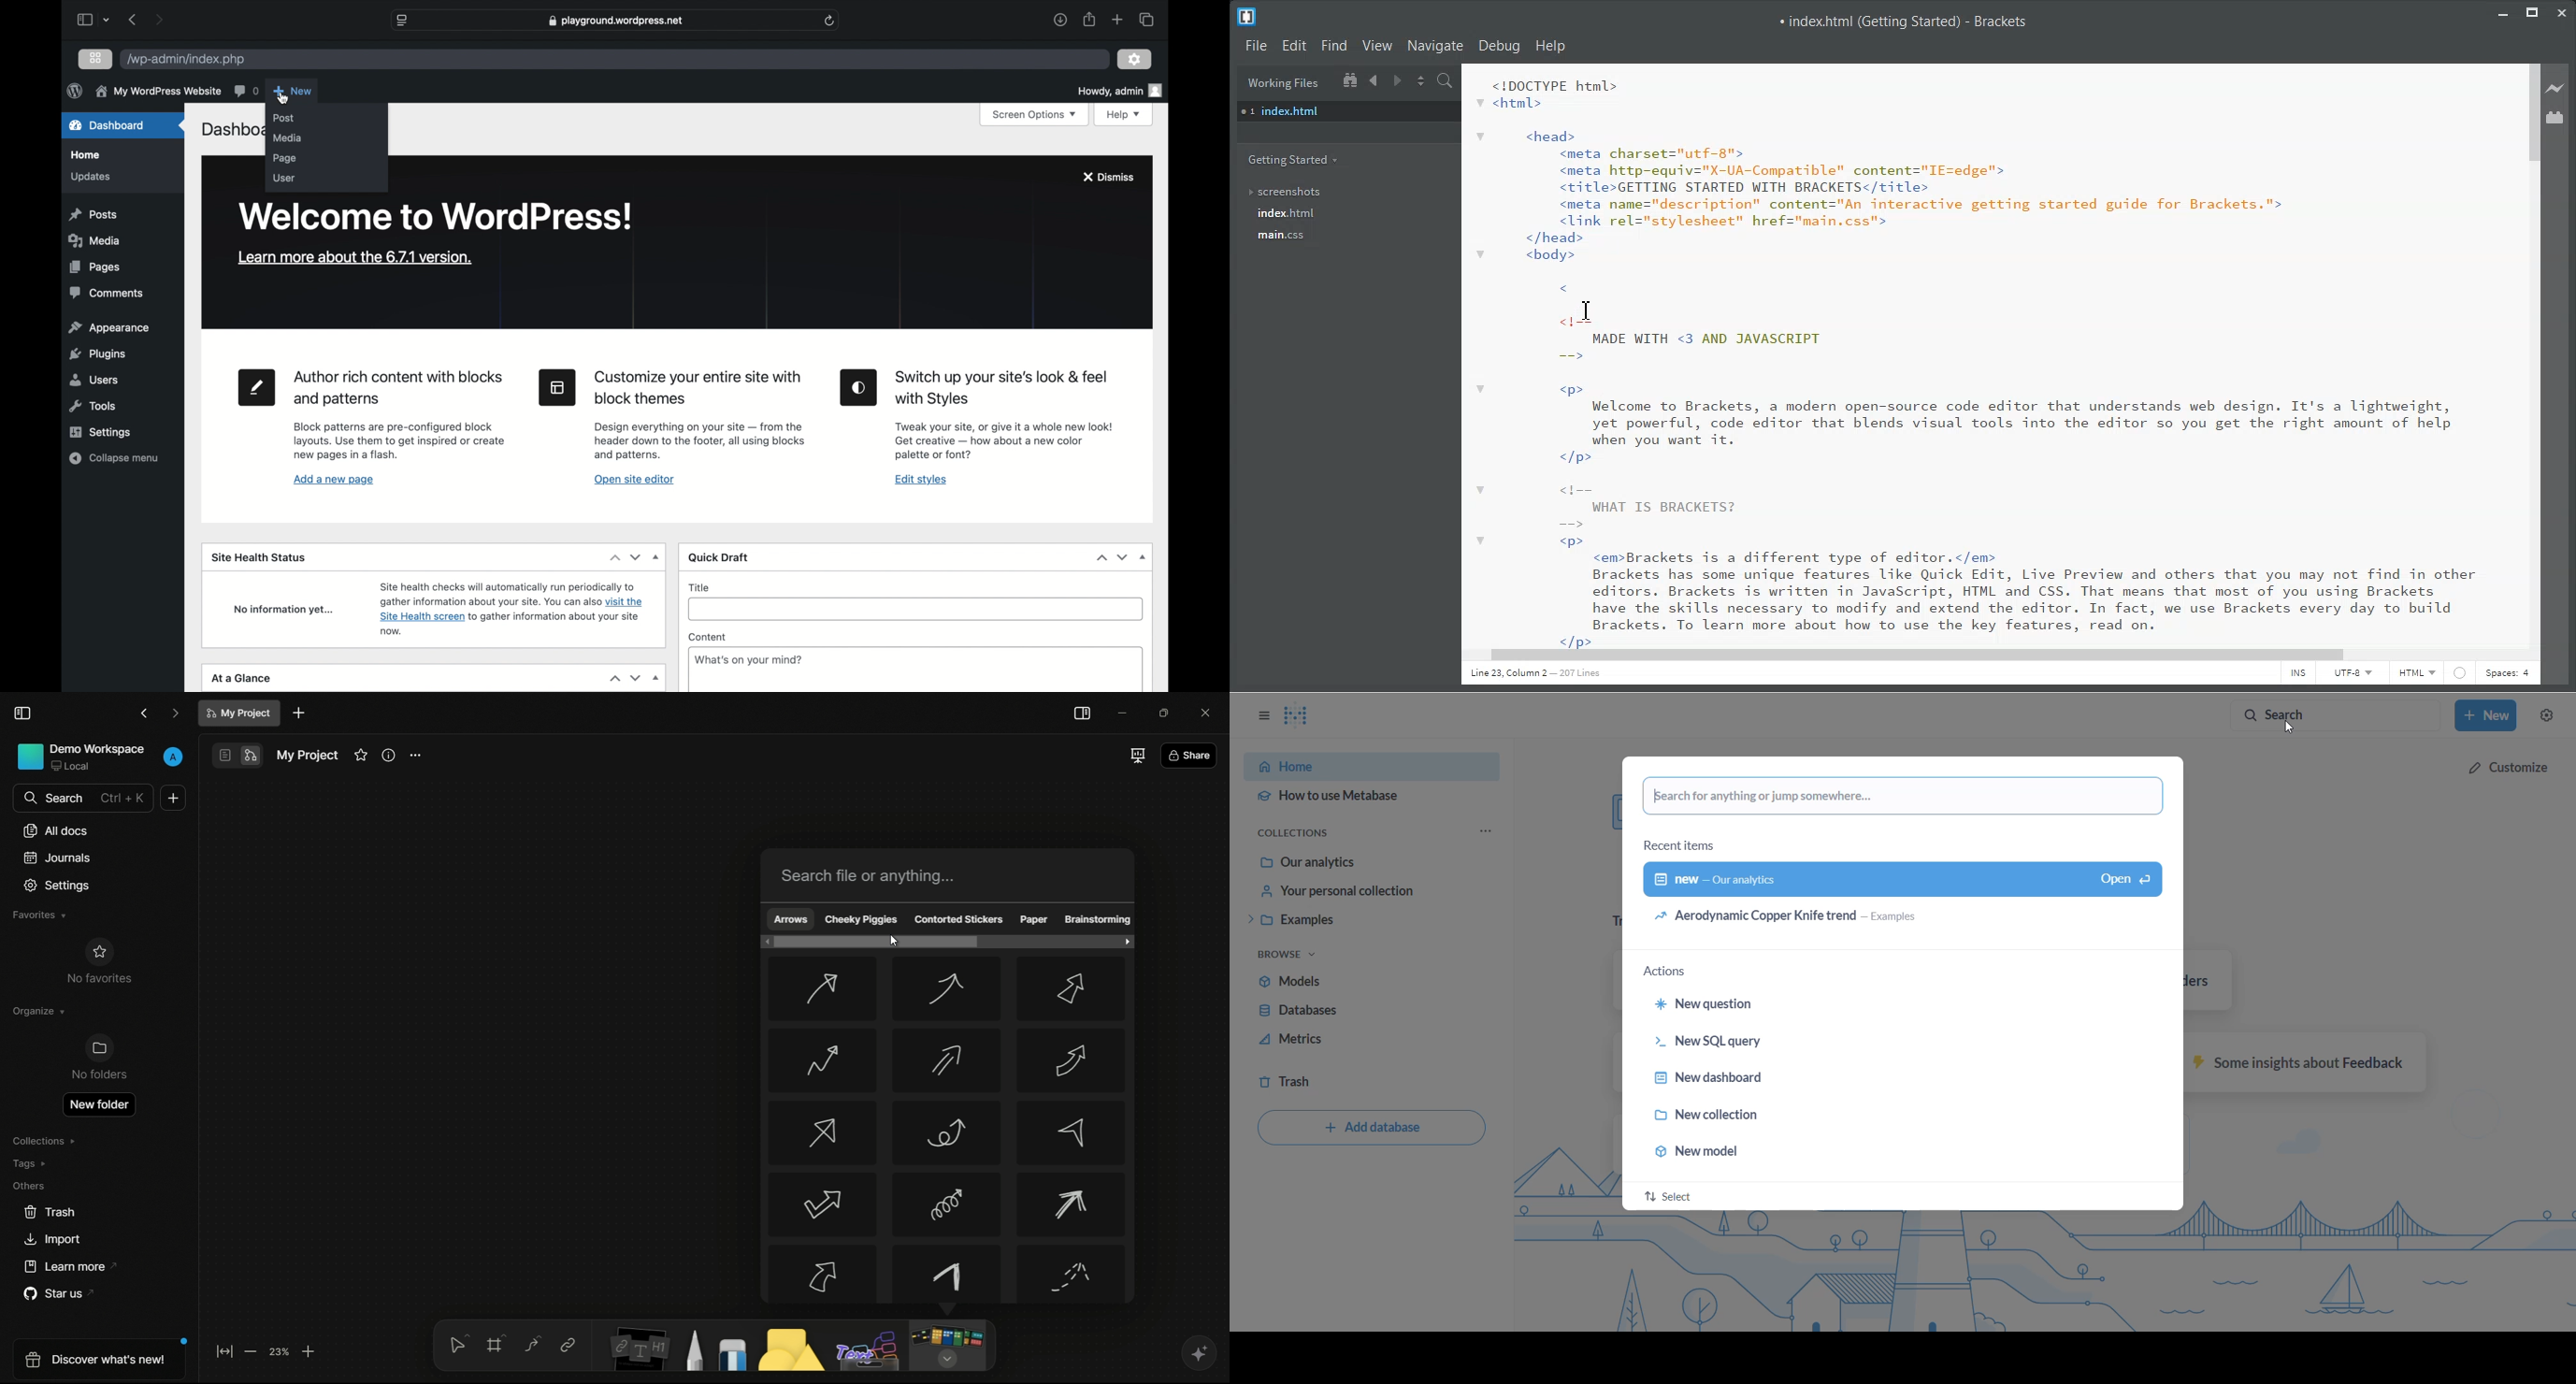 The image size is (2576, 1400). I want to click on search button, so click(2343, 714).